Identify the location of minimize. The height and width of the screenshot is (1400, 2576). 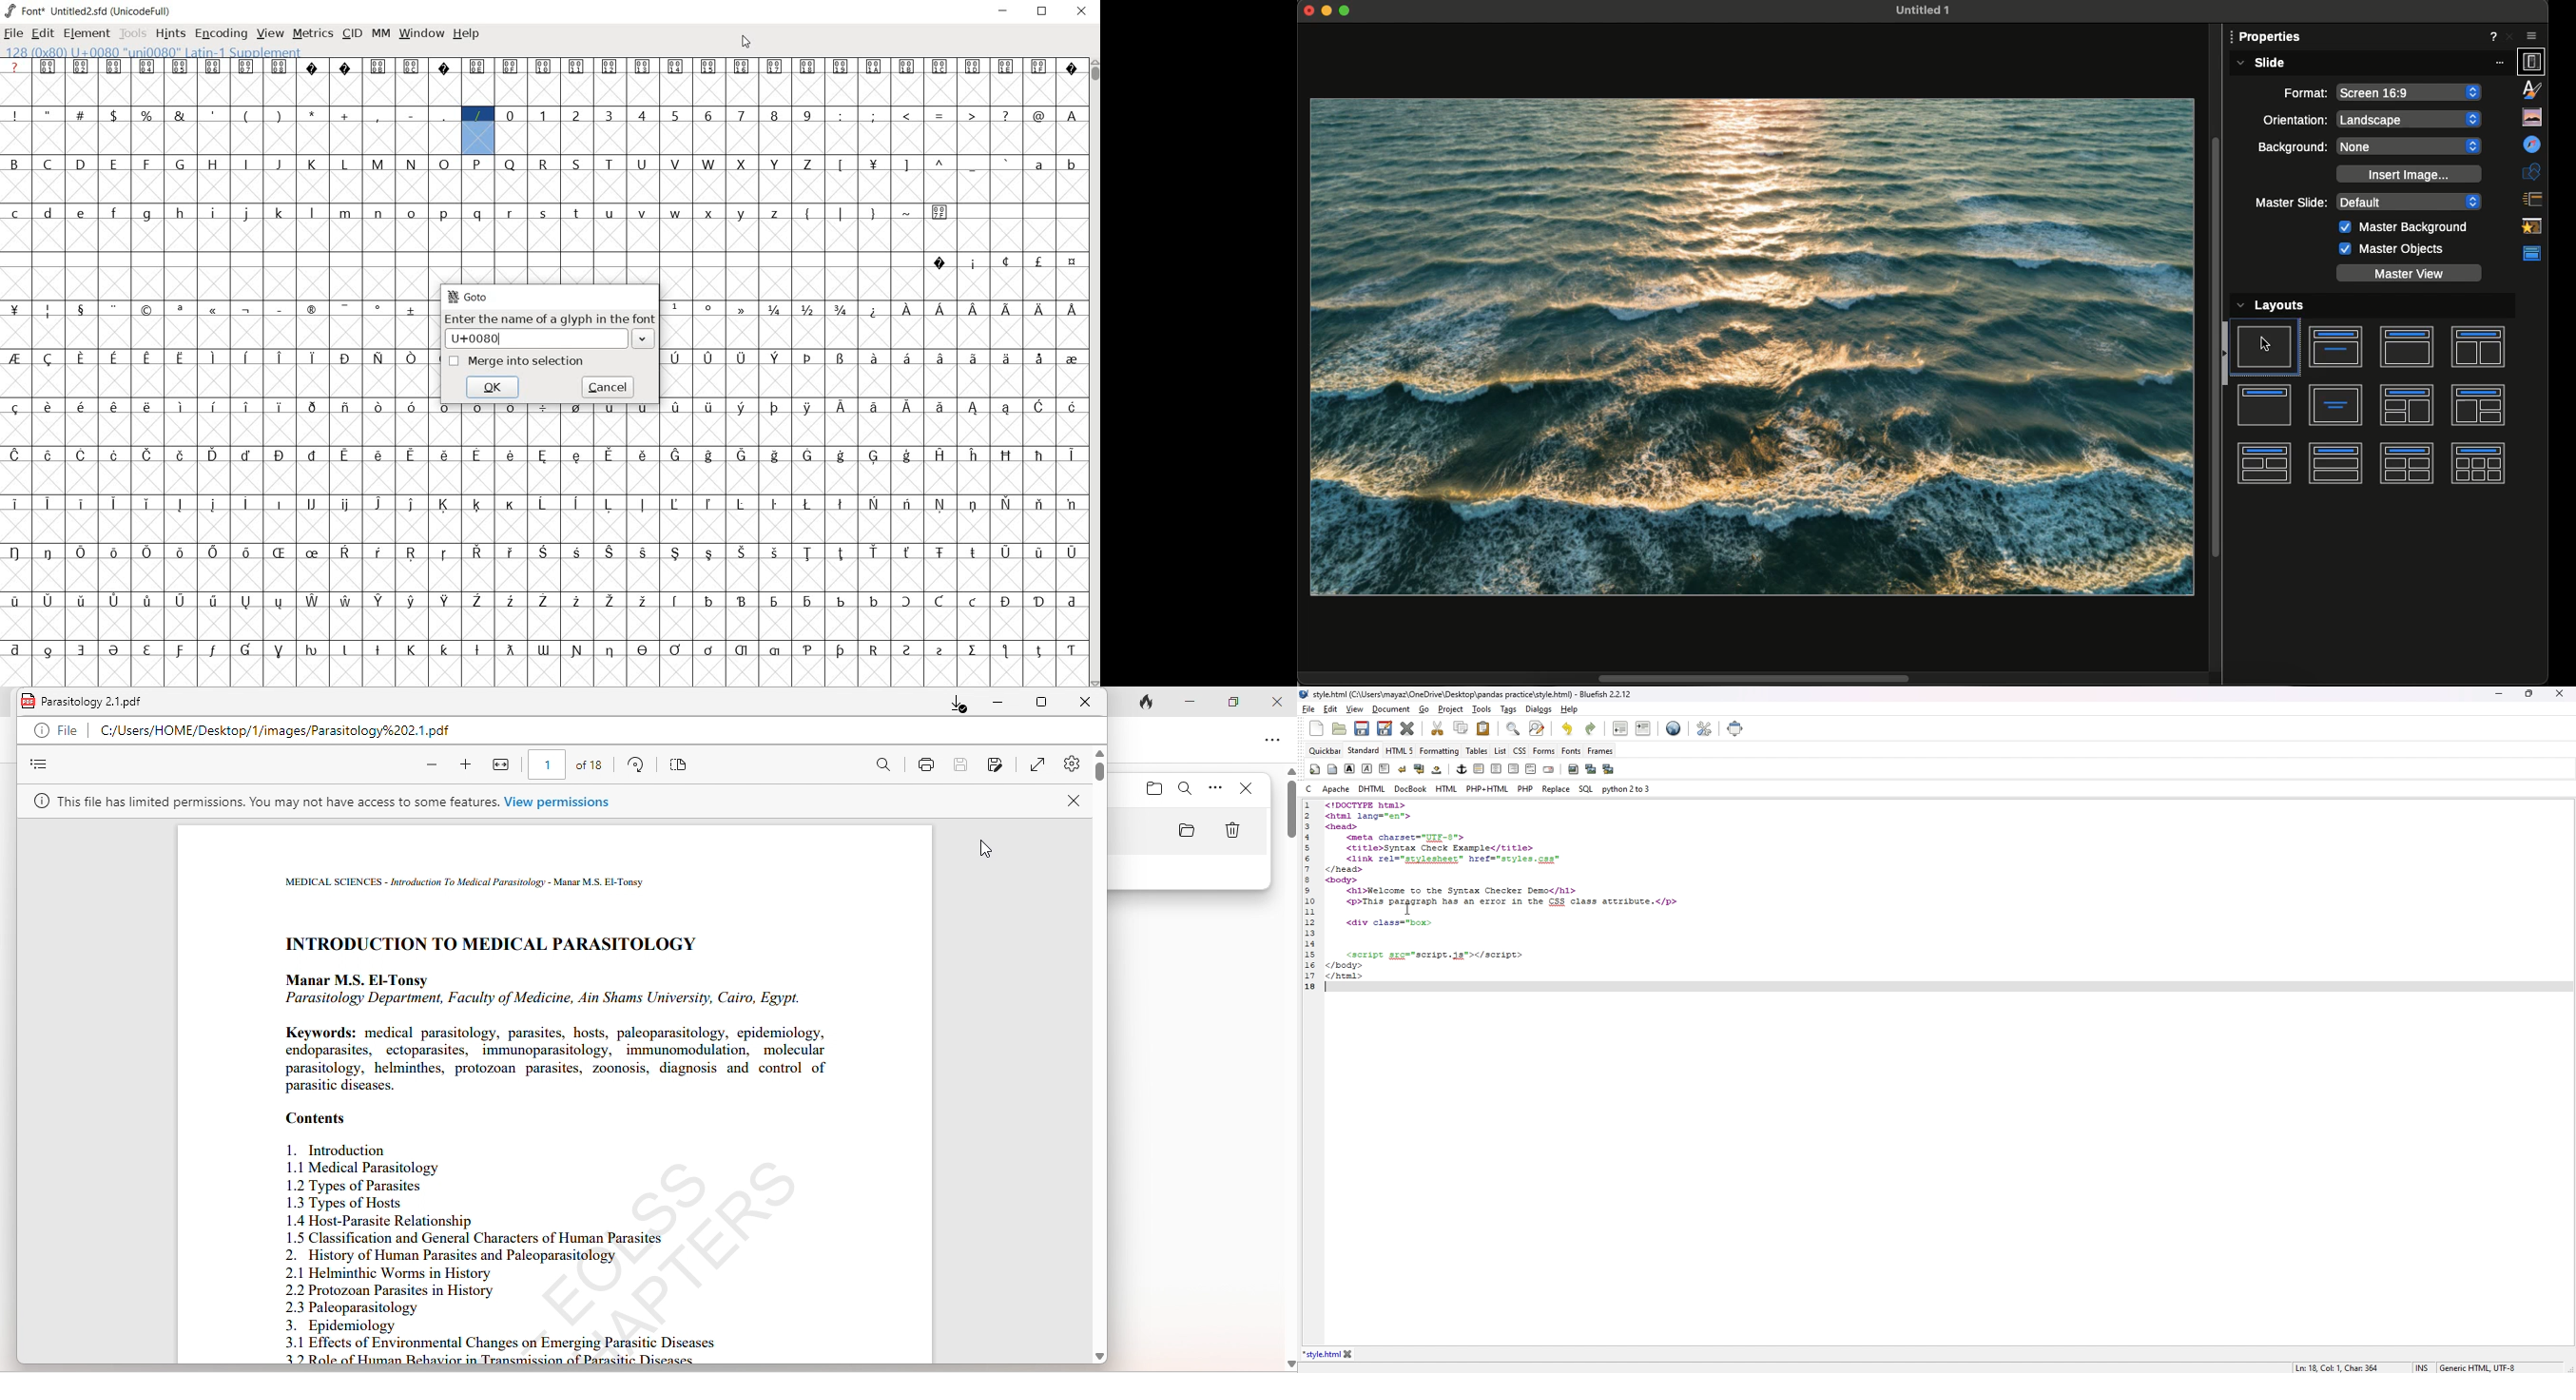
(2499, 694).